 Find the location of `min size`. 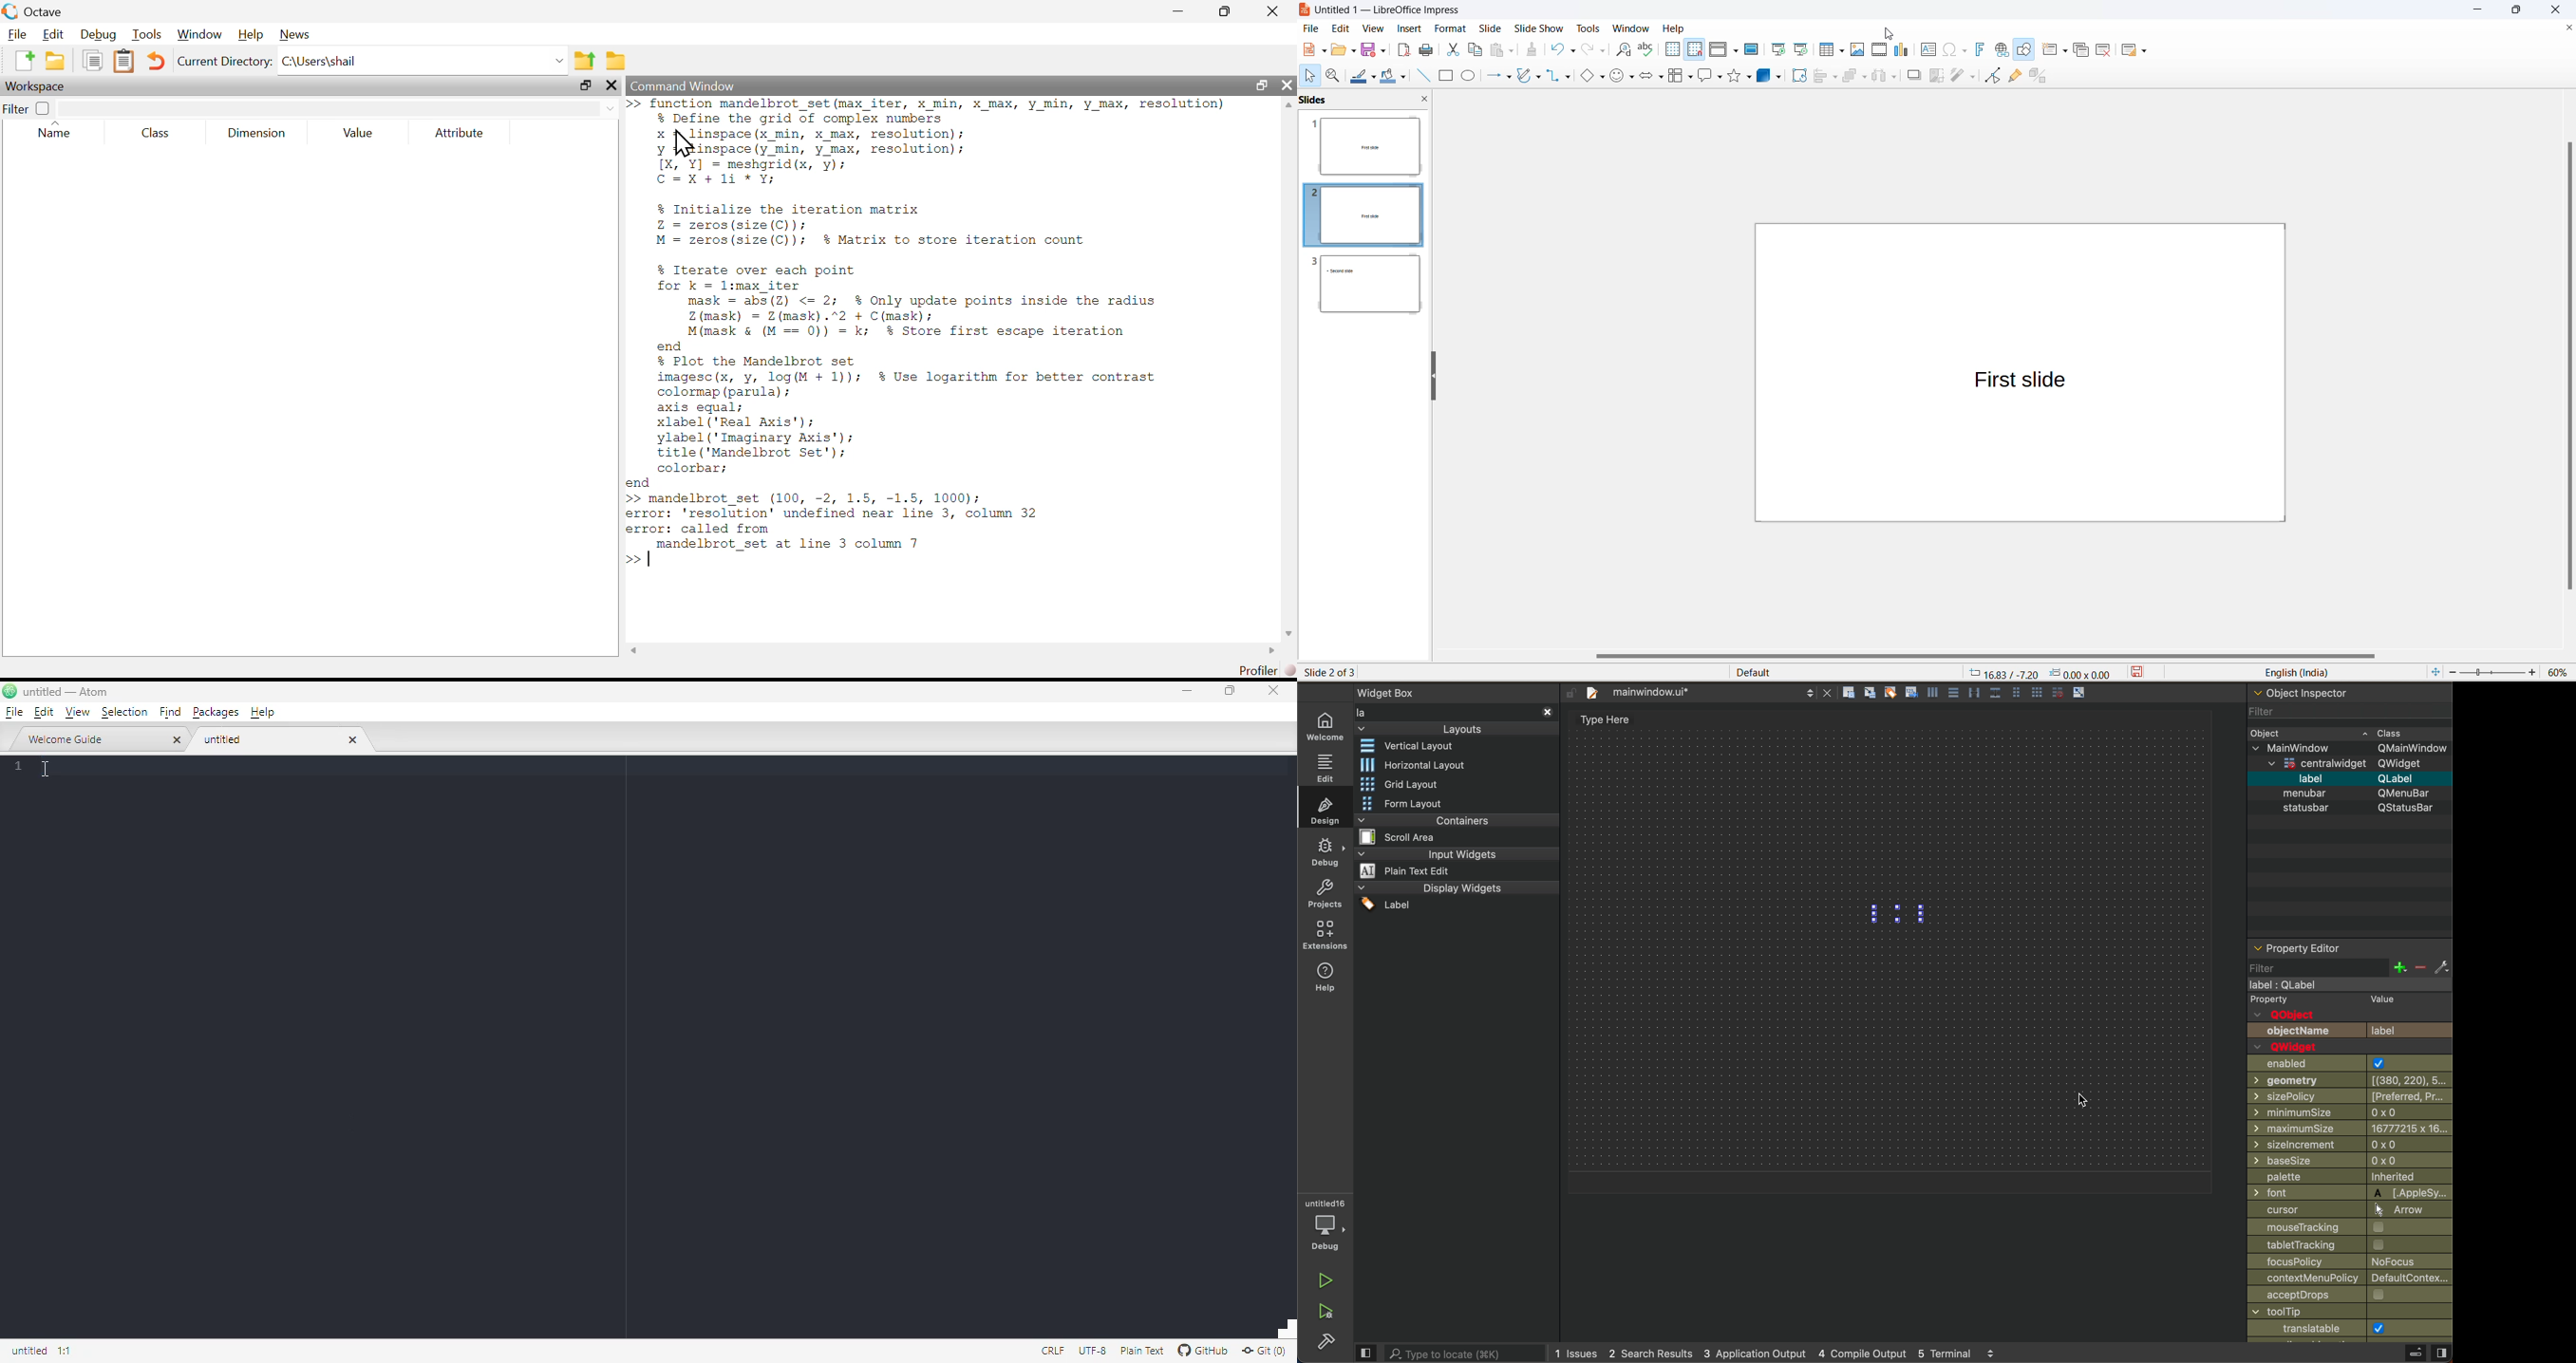

min size is located at coordinates (2350, 1128).